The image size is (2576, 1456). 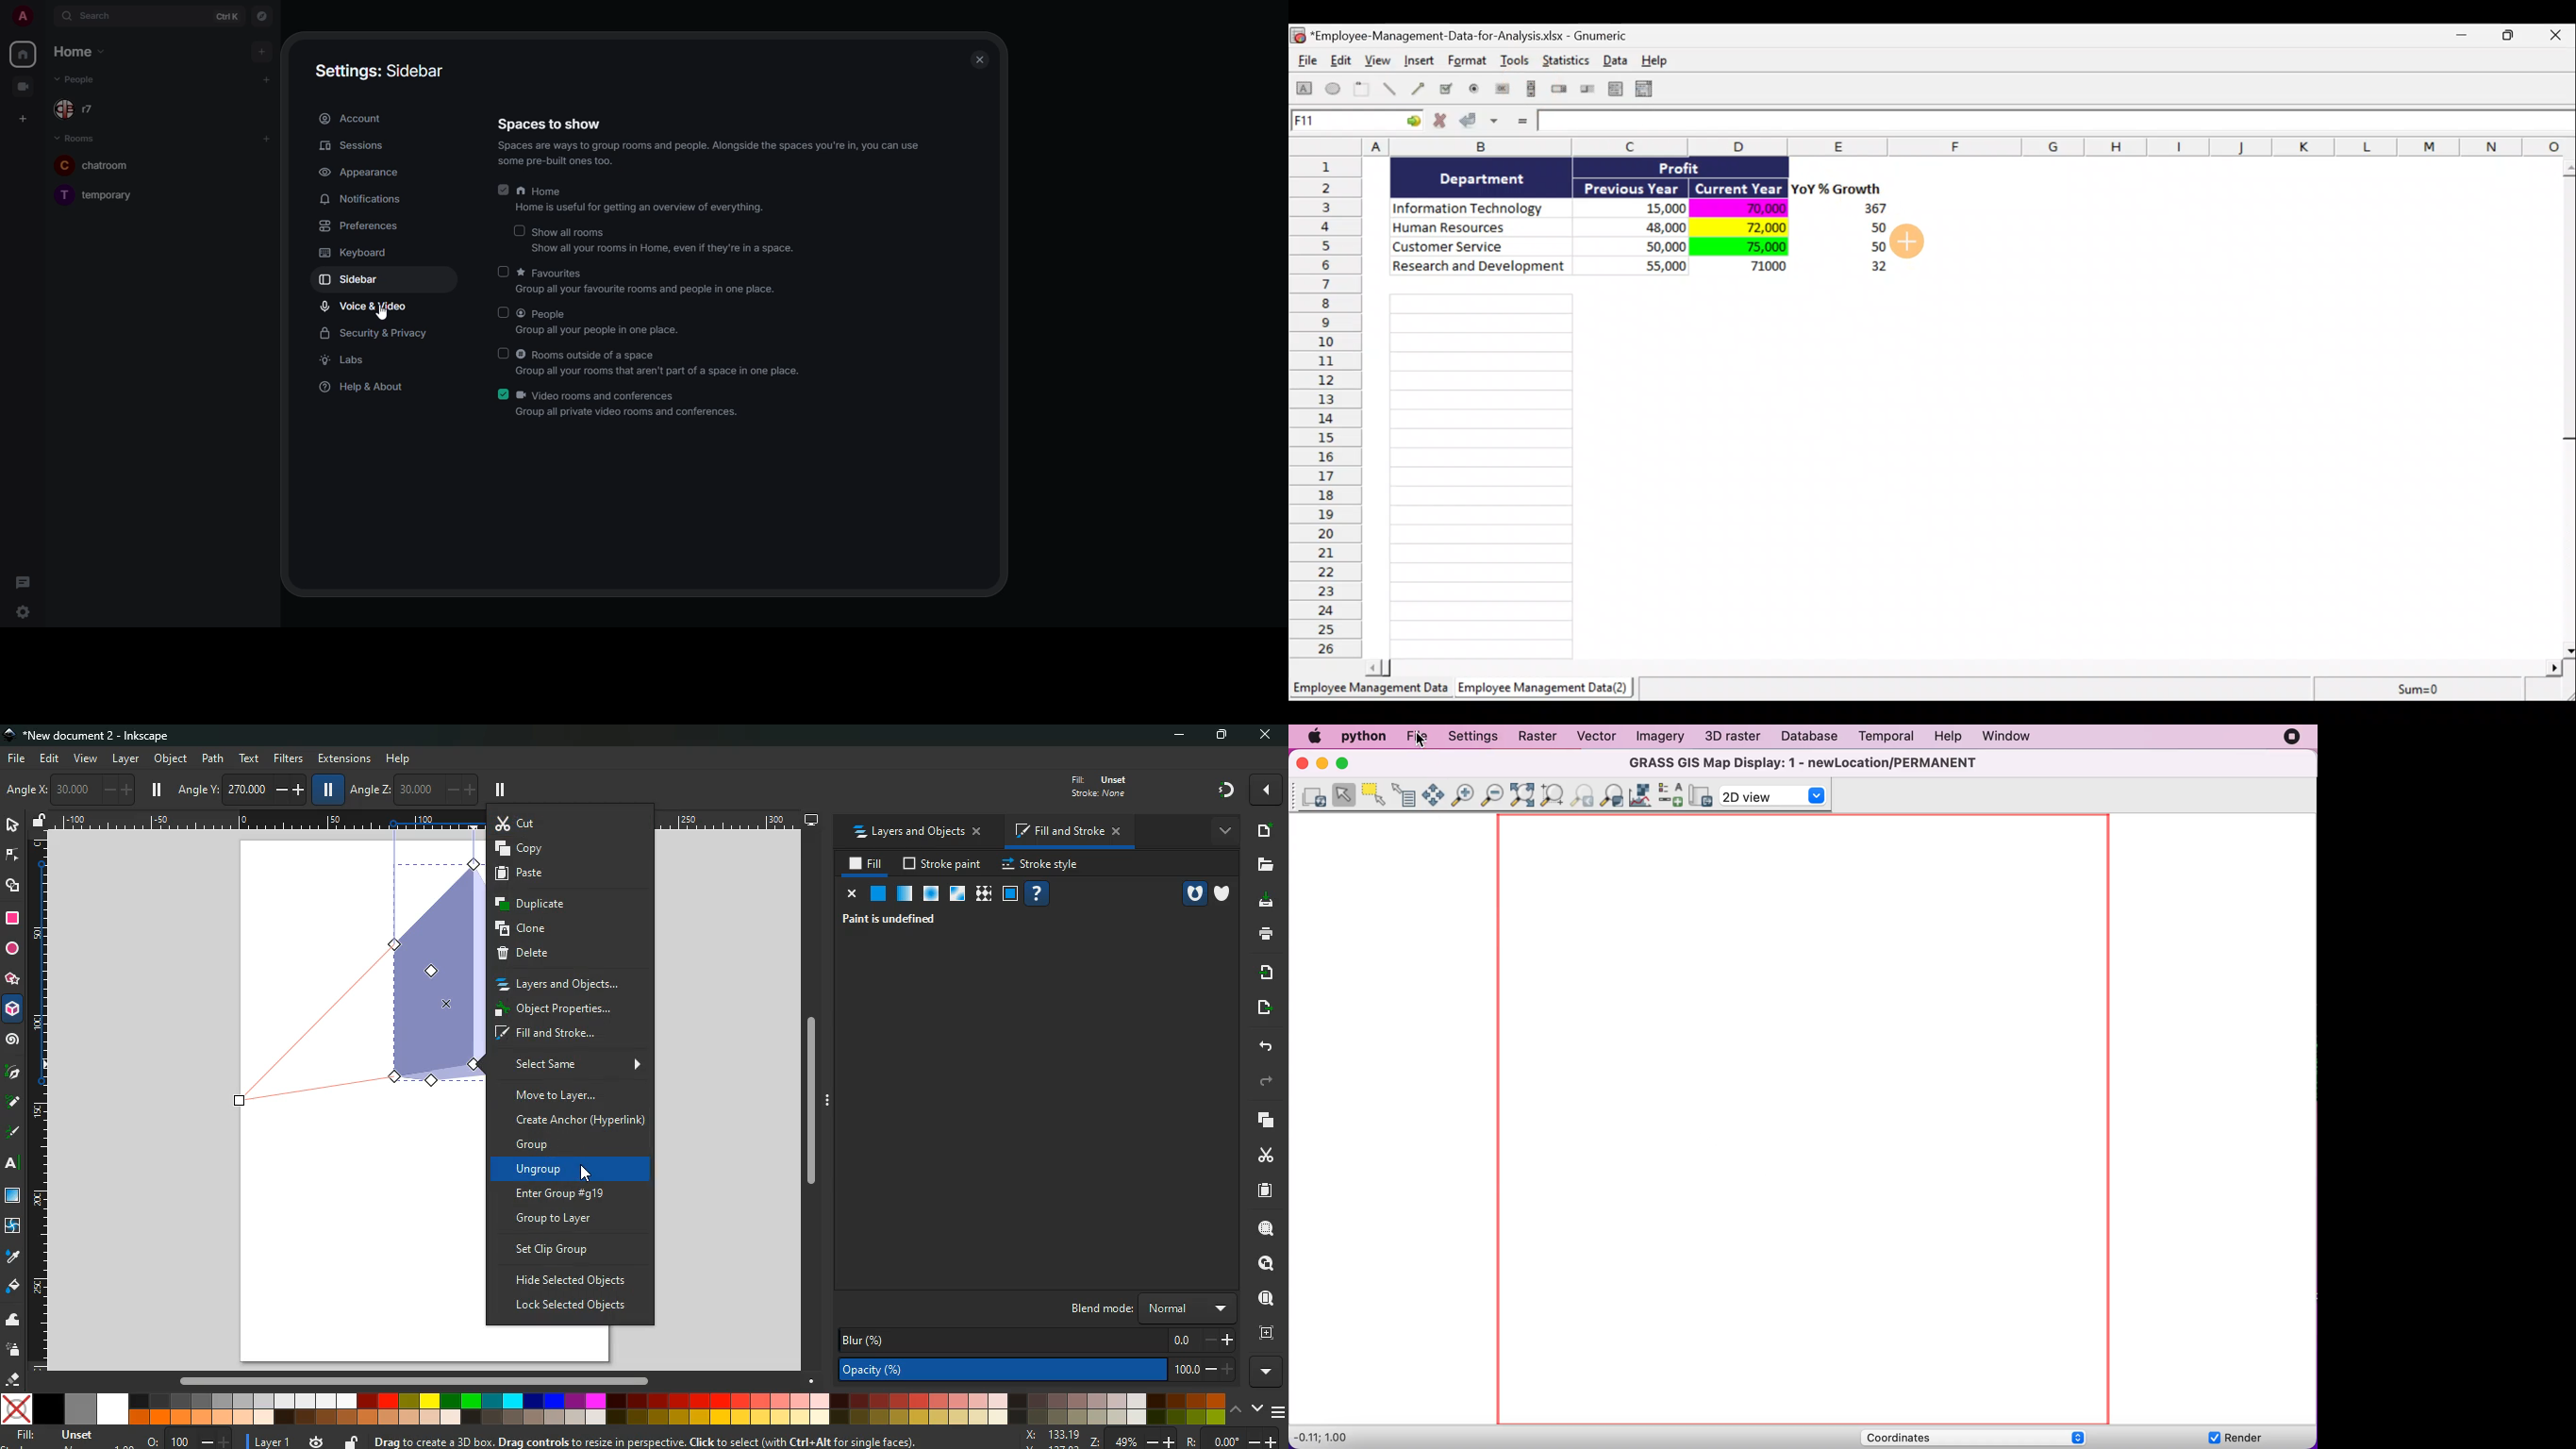 What do you see at coordinates (570, 1035) in the screenshot?
I see `fill and stroke` at bounding box center [570, 1035].